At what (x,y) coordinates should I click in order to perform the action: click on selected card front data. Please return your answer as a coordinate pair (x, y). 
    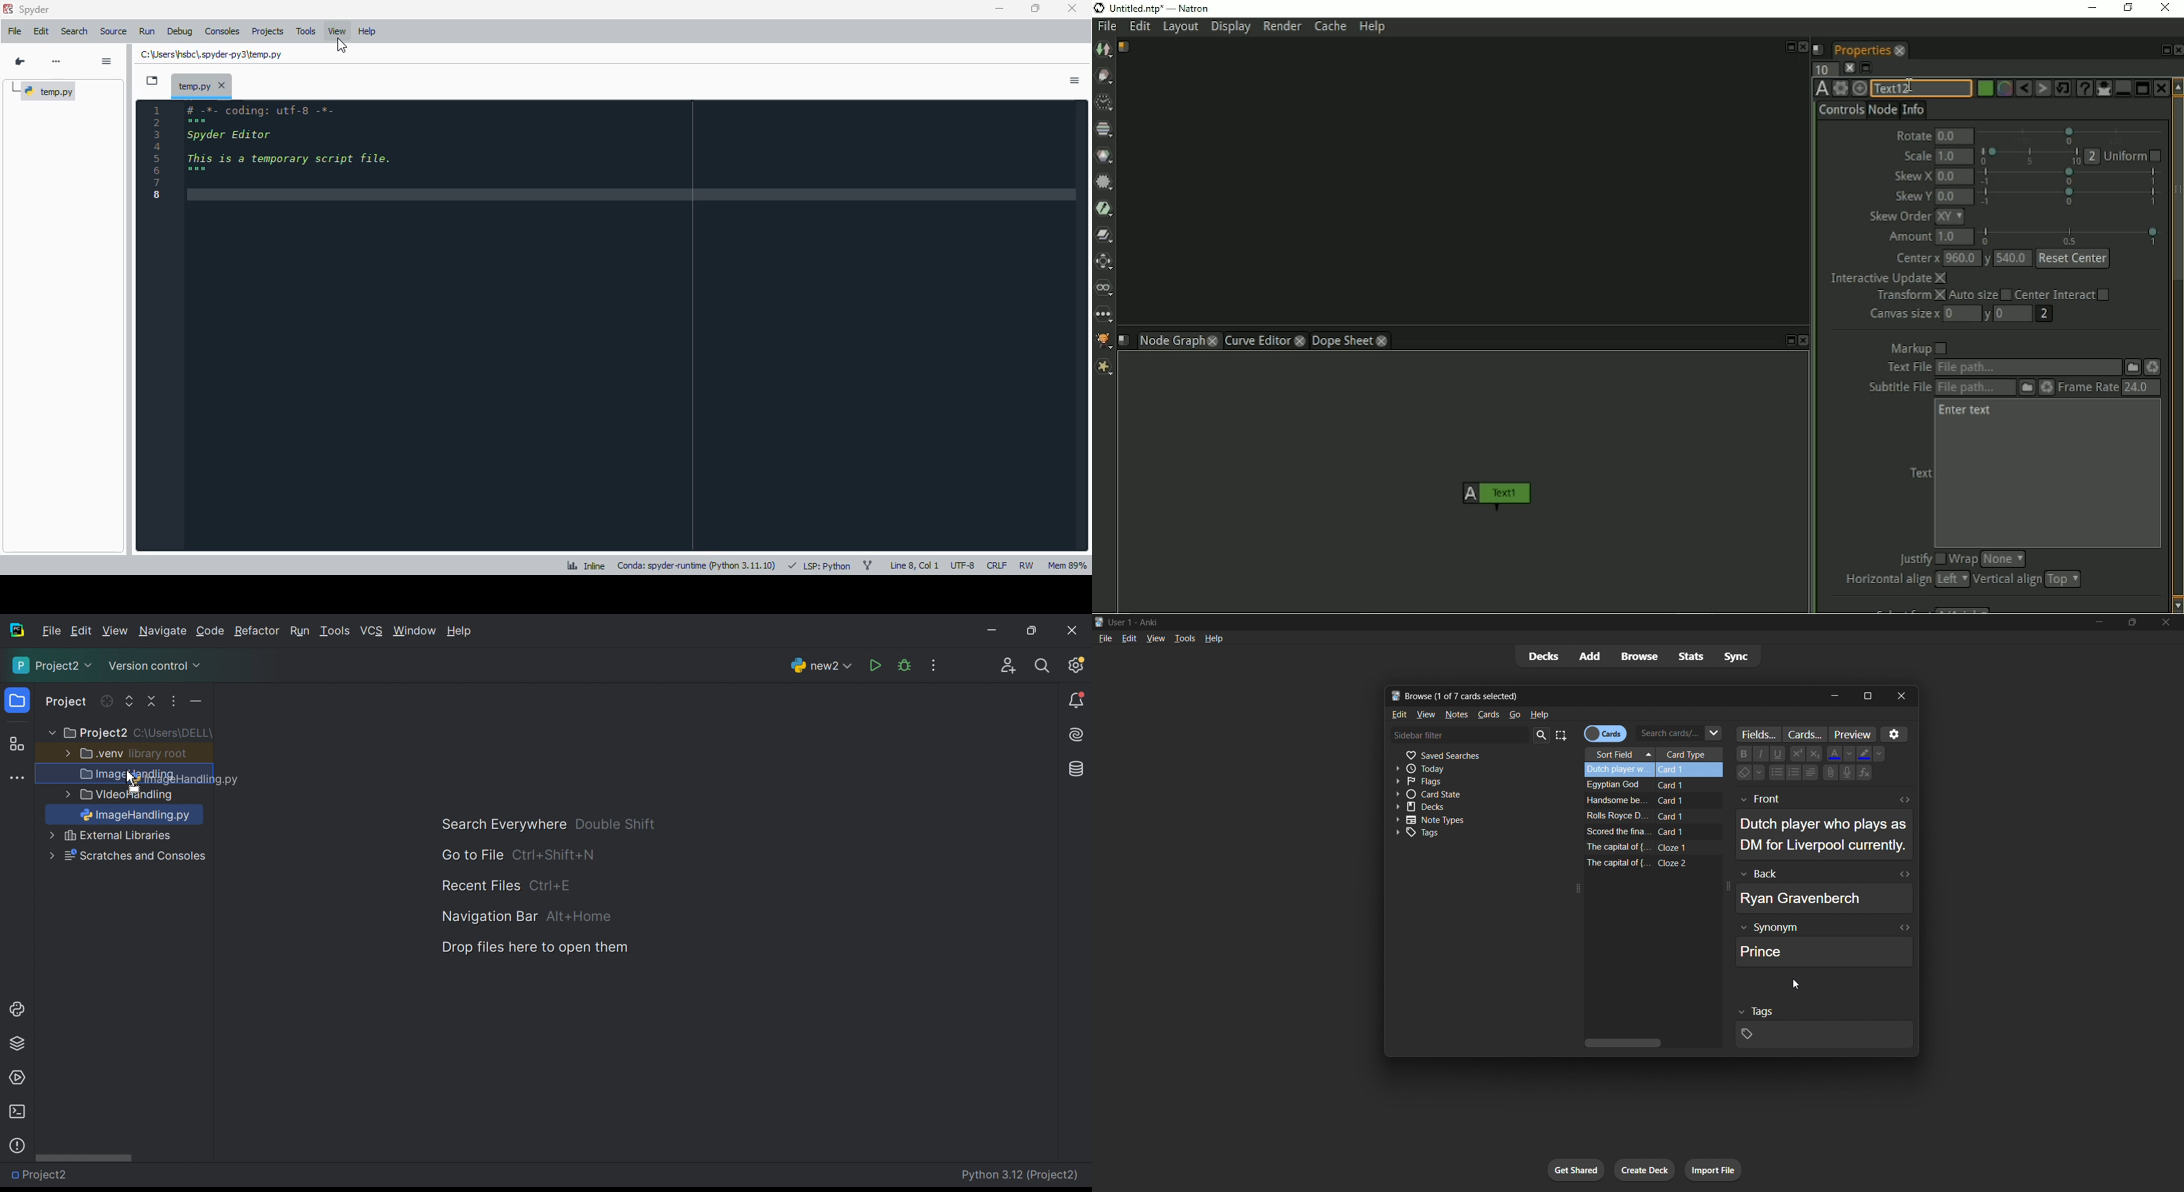
    Looking at the image, I should click on (1822, 826).